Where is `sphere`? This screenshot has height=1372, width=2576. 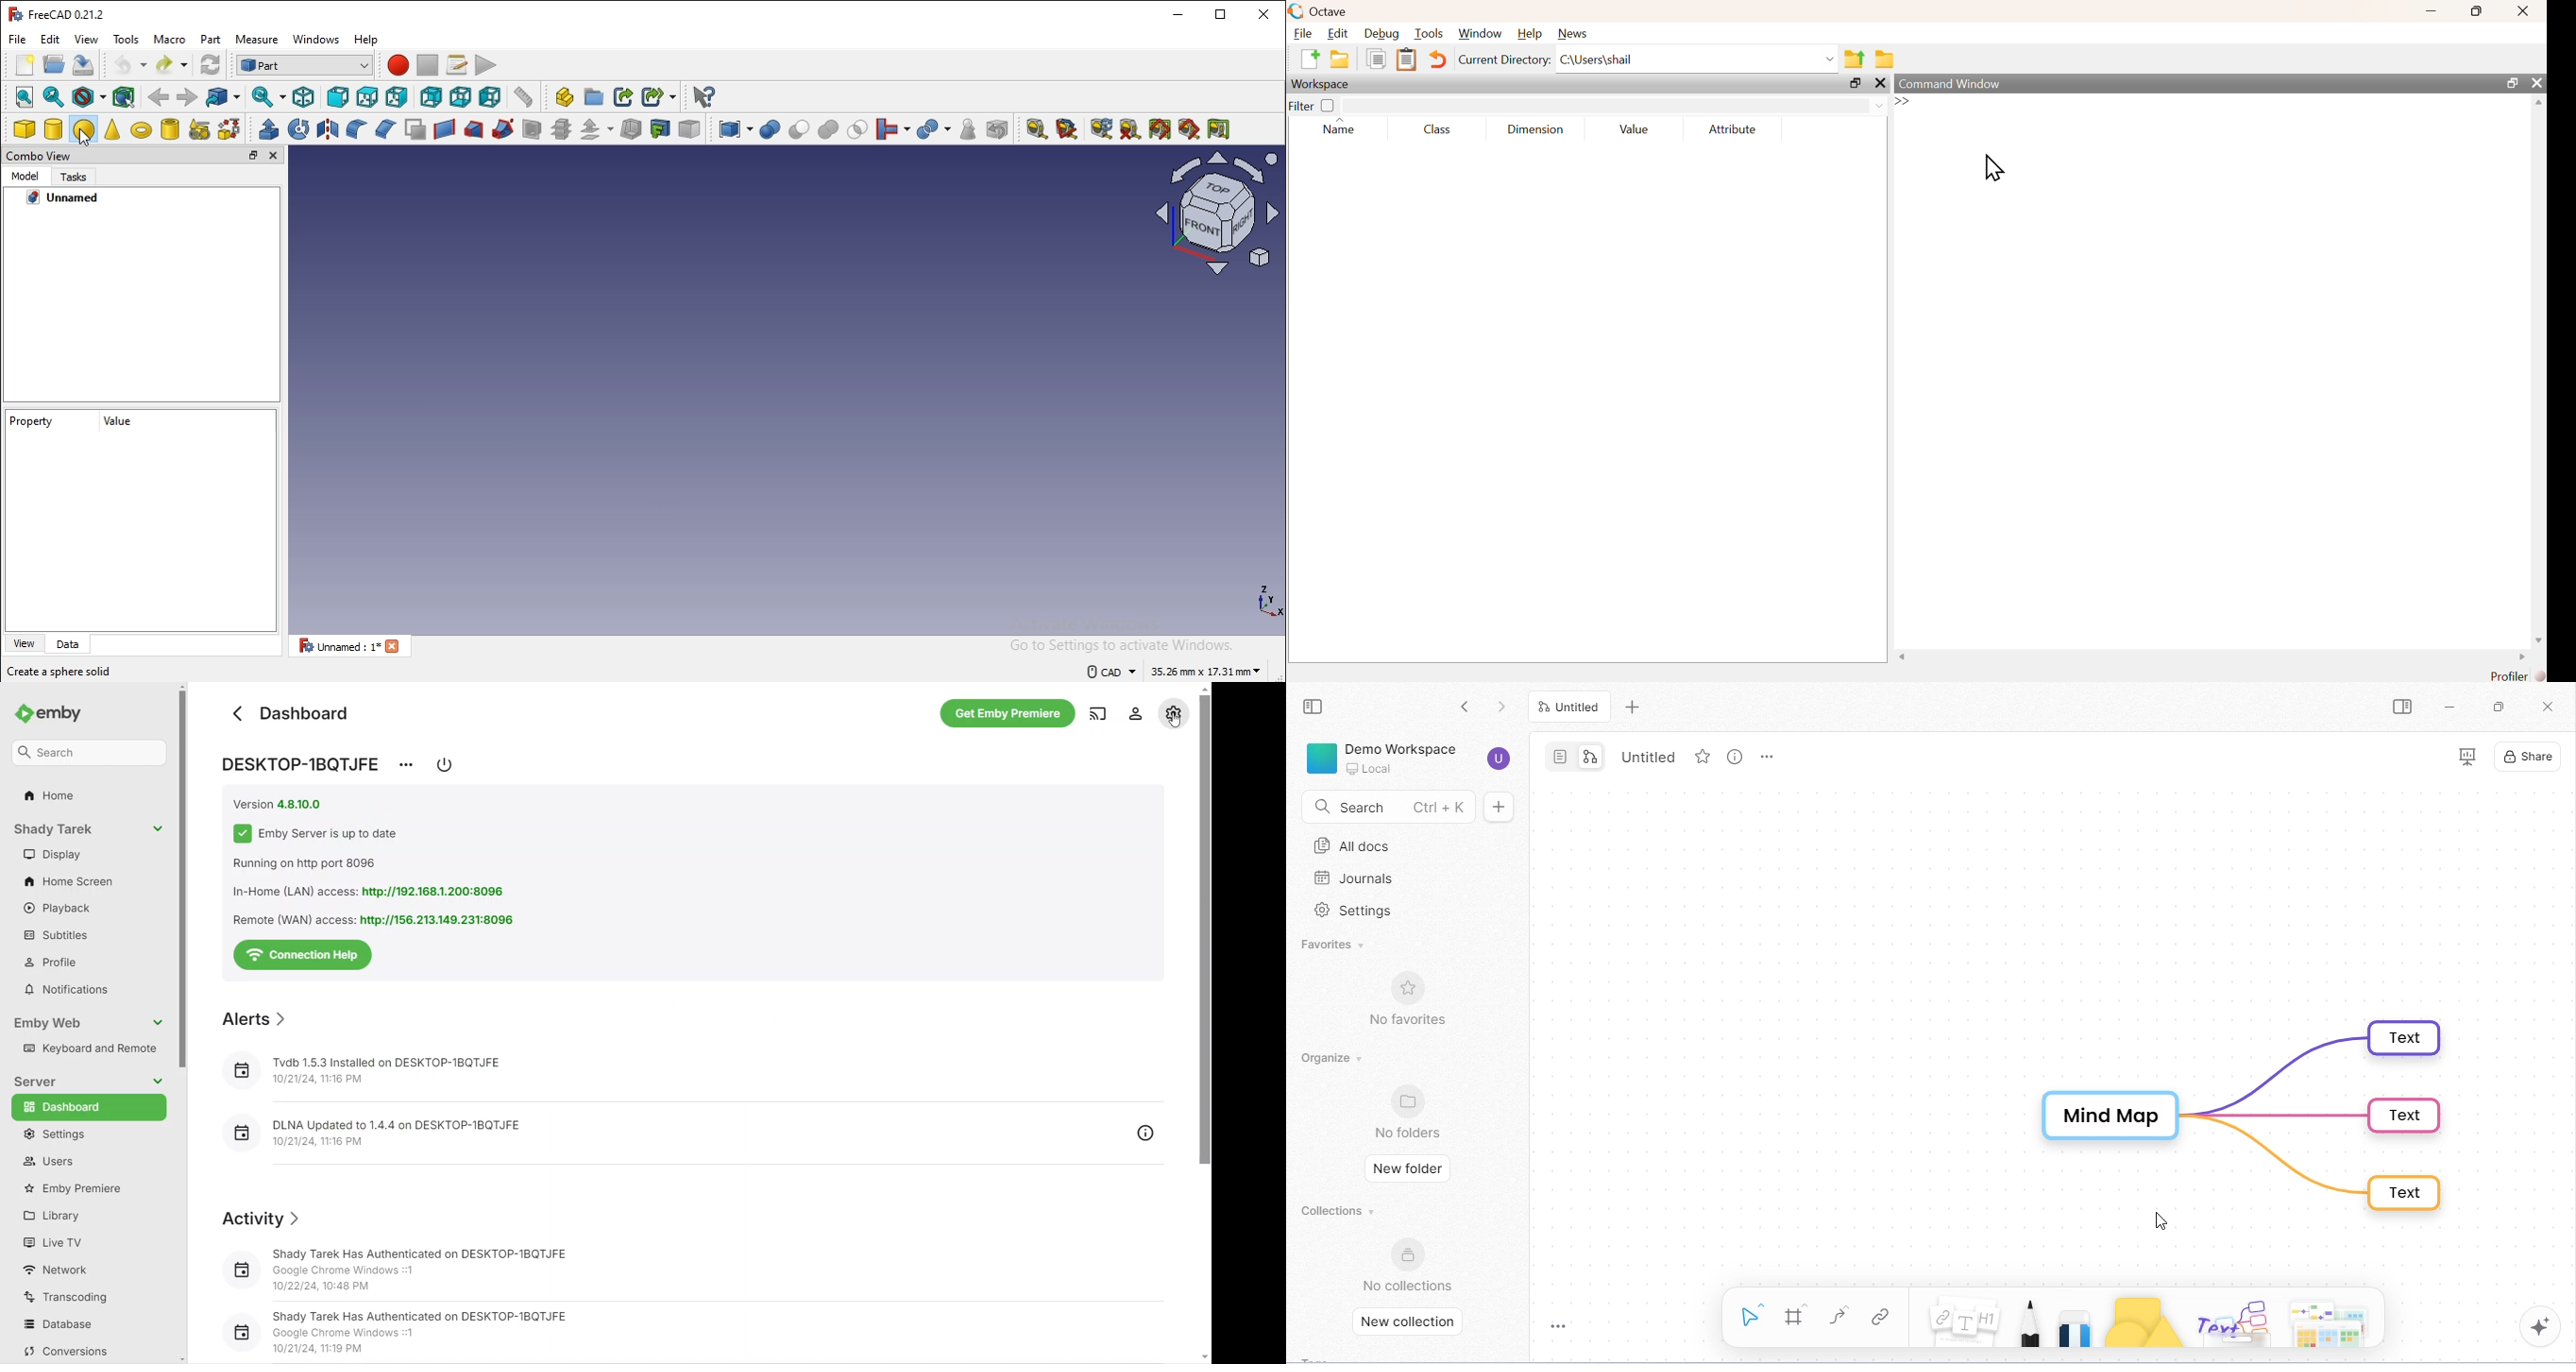
sphere is located at coordinates (83, 129).